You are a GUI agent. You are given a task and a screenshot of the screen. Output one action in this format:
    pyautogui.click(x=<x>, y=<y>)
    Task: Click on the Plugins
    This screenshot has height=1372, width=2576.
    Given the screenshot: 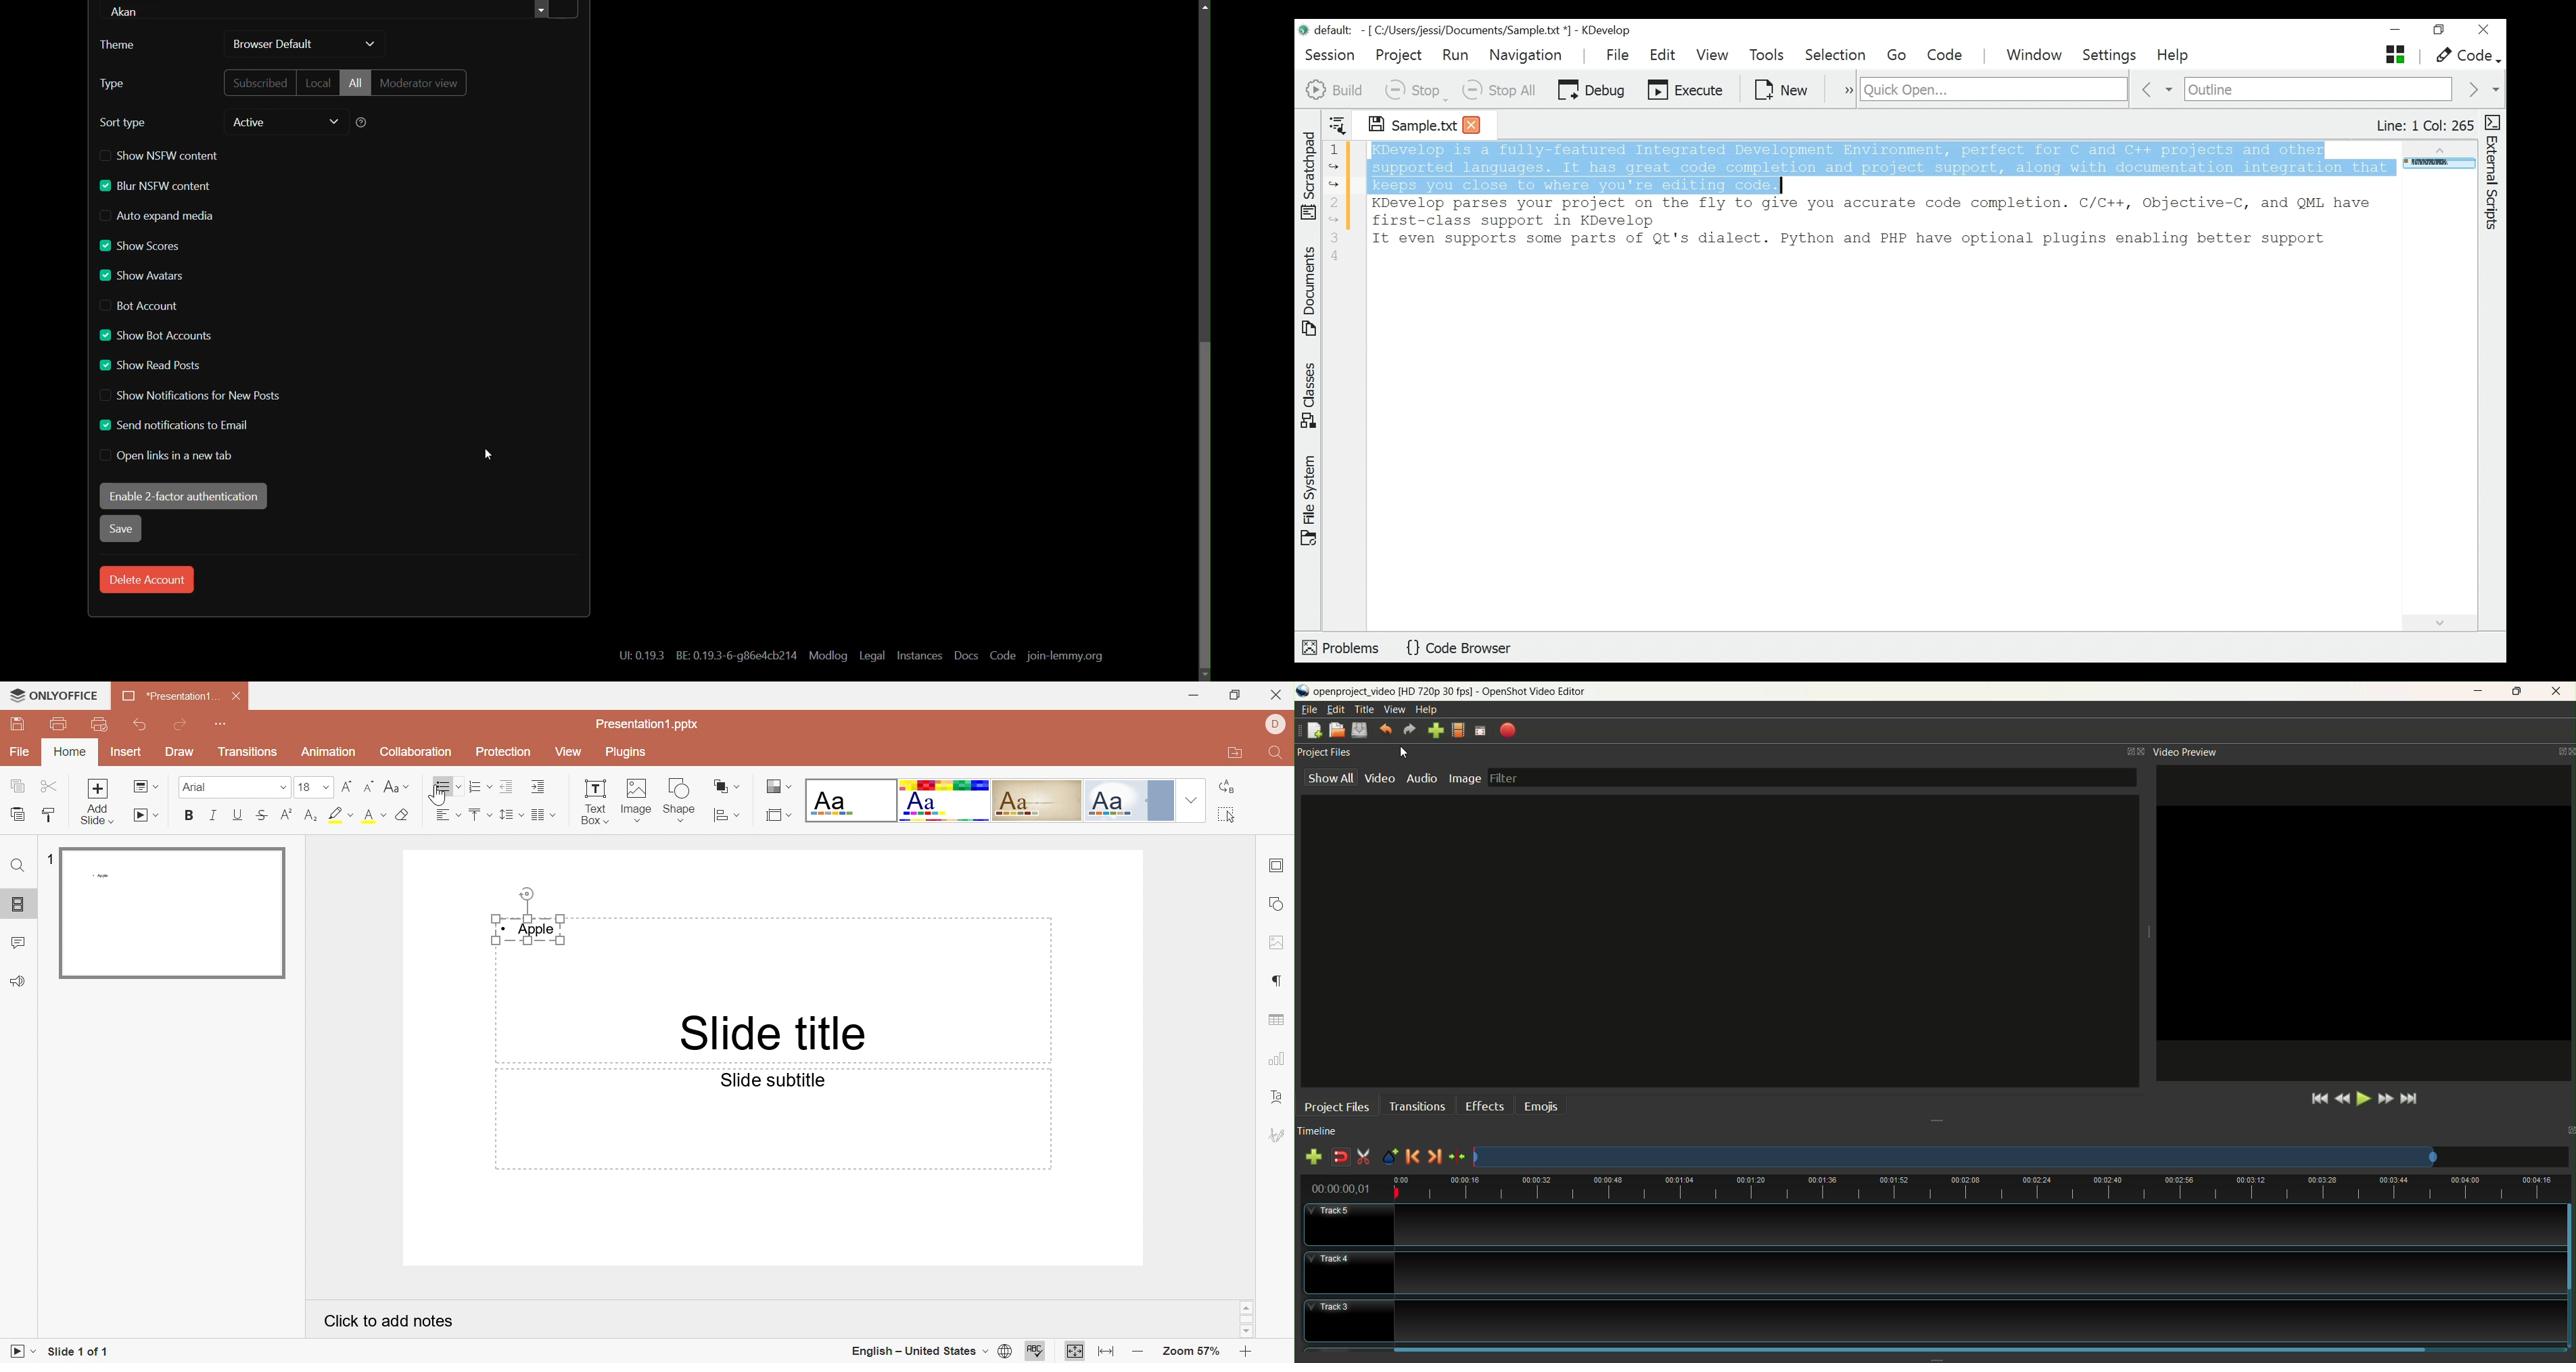 What is the action you would take?
    pyautogui.click(x=628, y=752)
    